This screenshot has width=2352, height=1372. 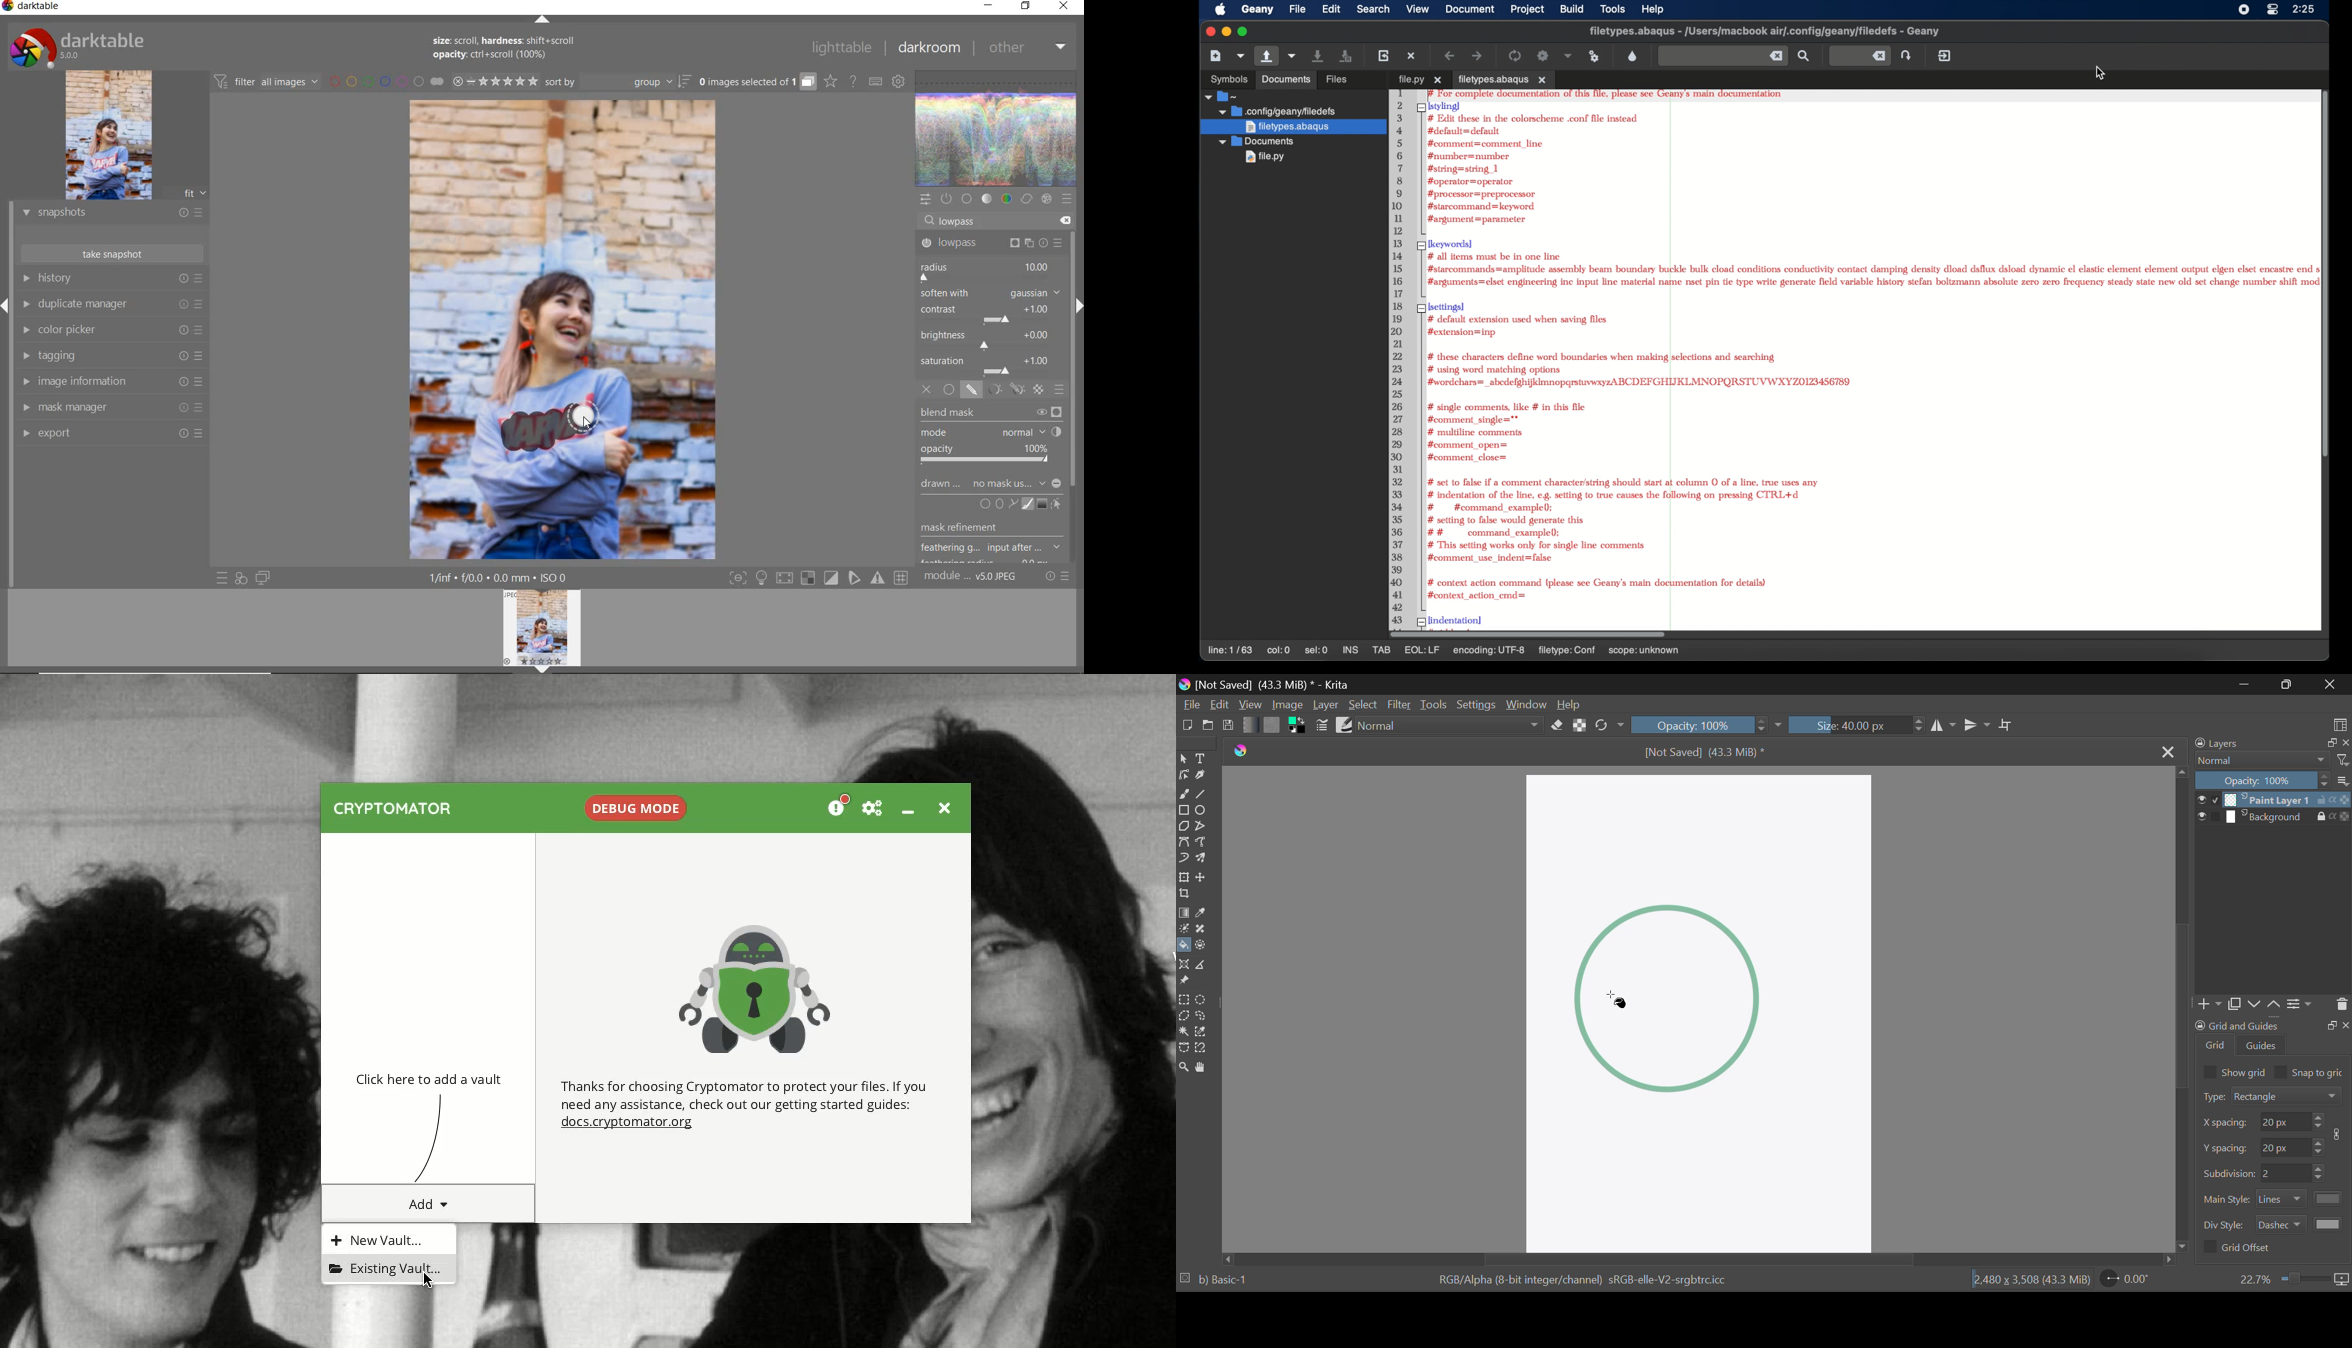 What do you see at coordinates (1288, 80) in the screenshot?
I see `` at bounding box center [1288, 80].